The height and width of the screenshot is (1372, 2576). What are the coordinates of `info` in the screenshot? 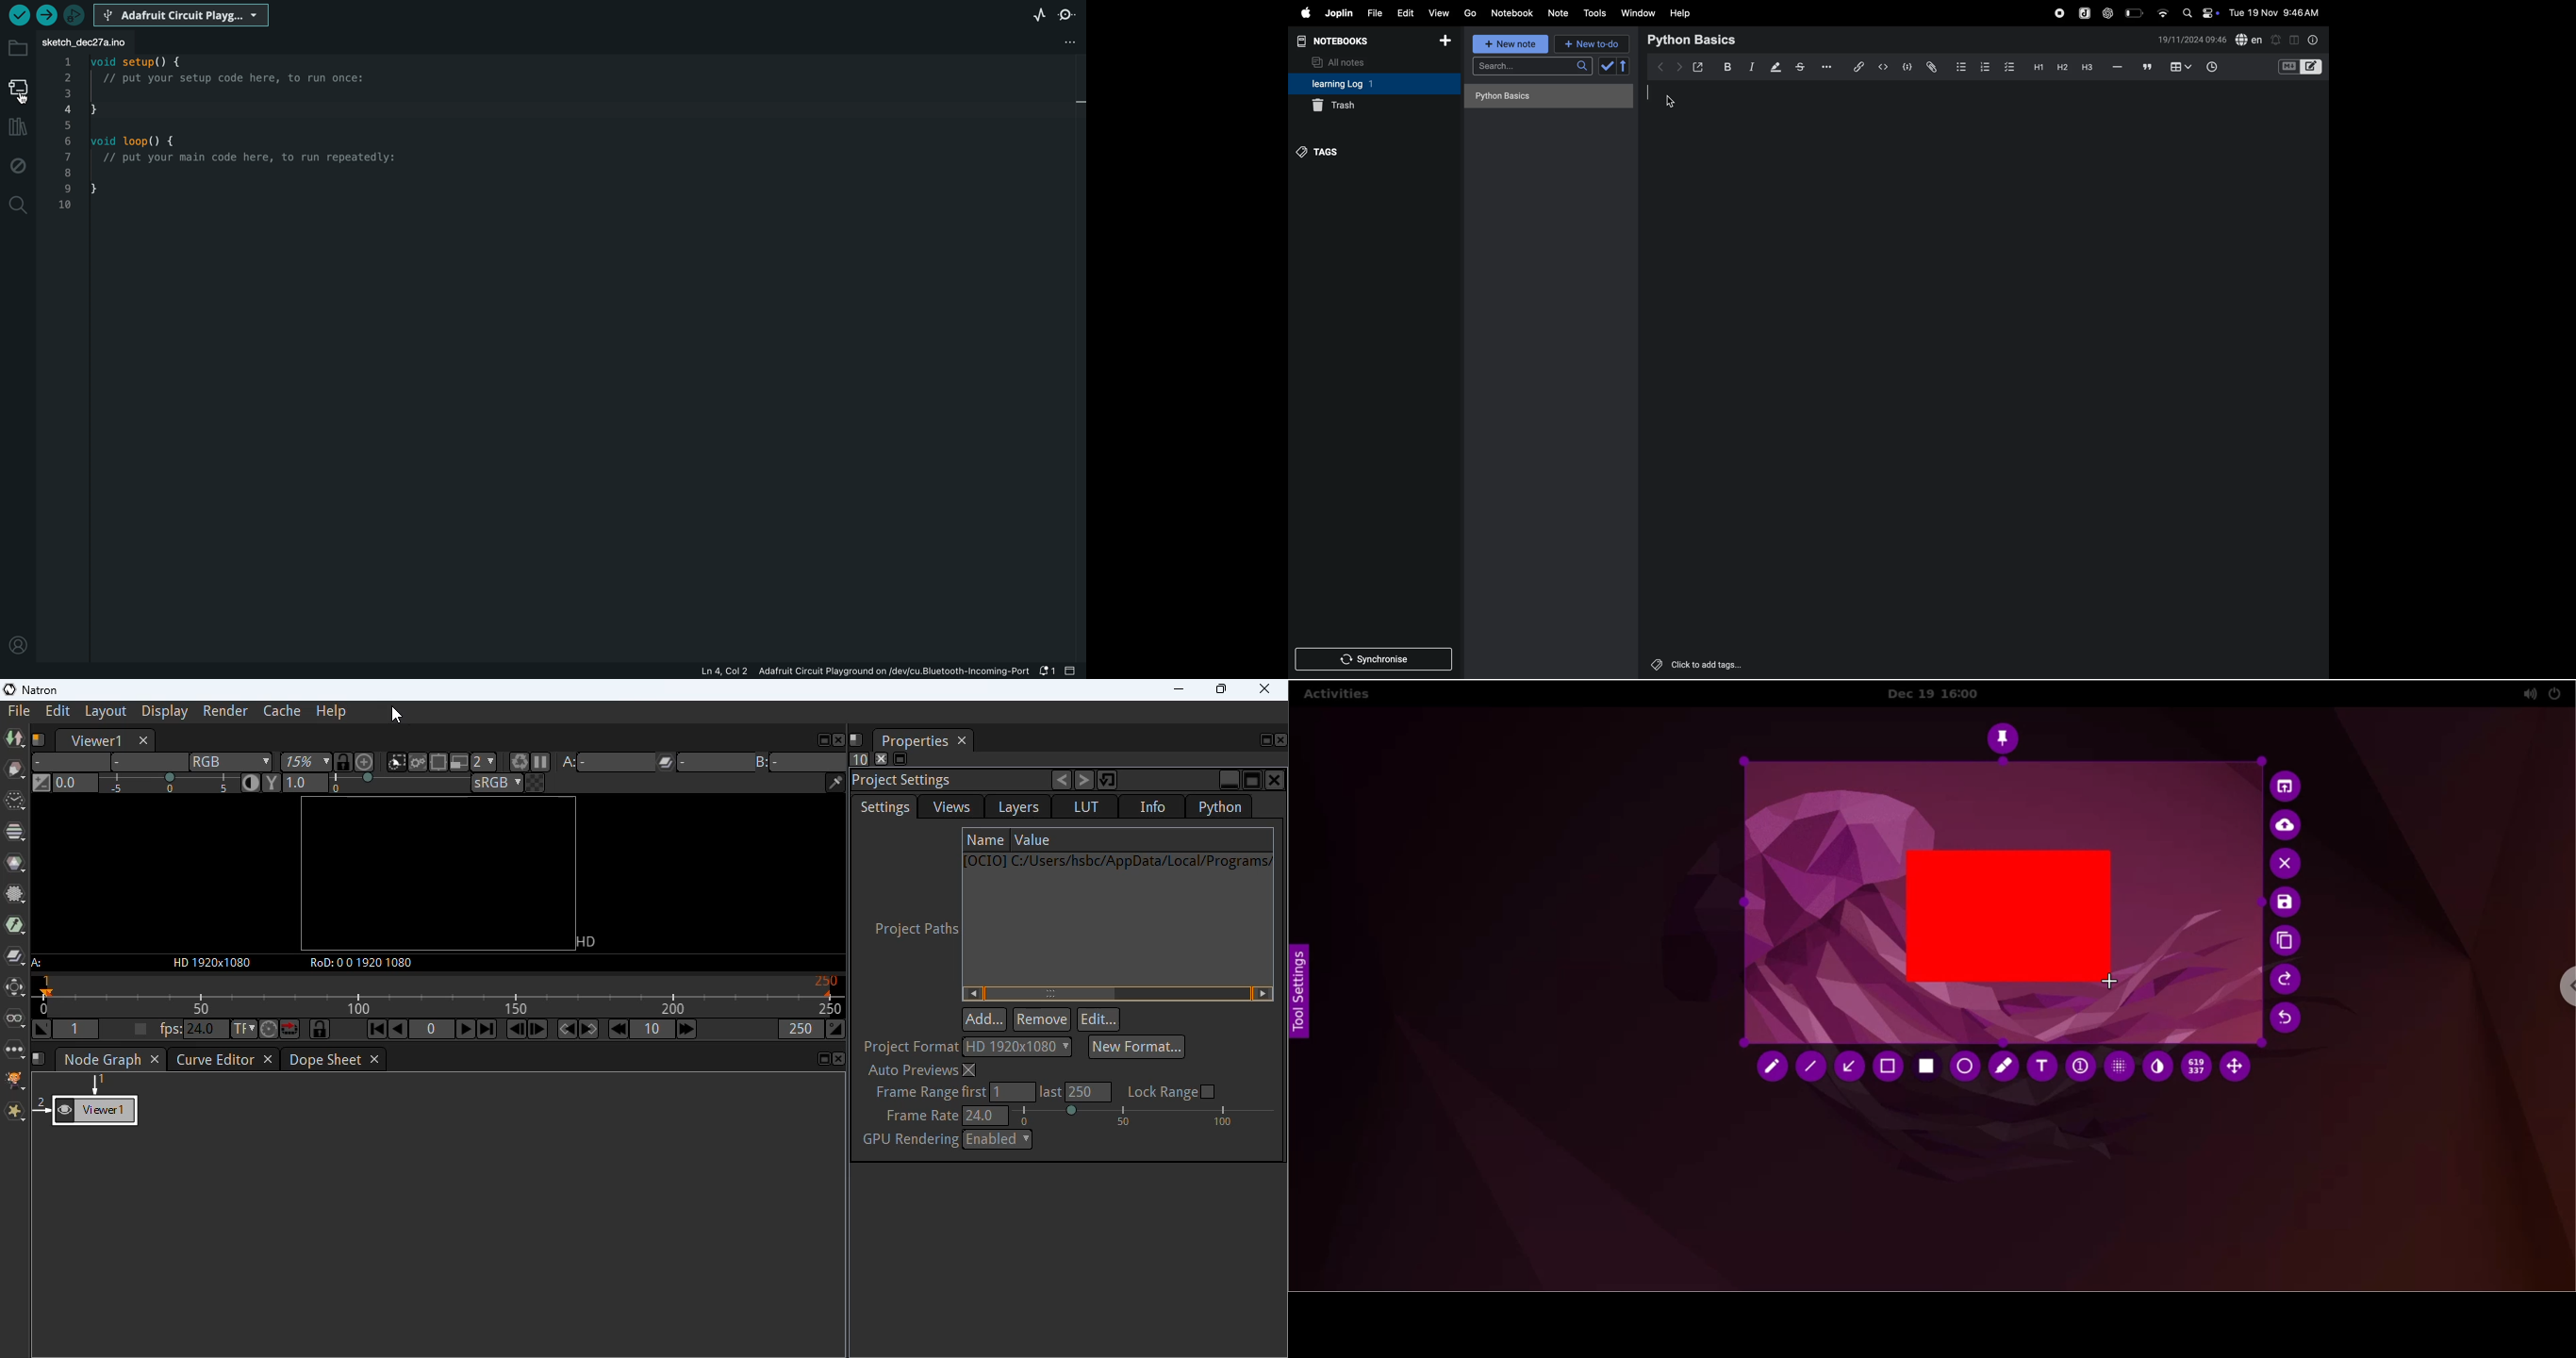 It's located at (2312, 39).